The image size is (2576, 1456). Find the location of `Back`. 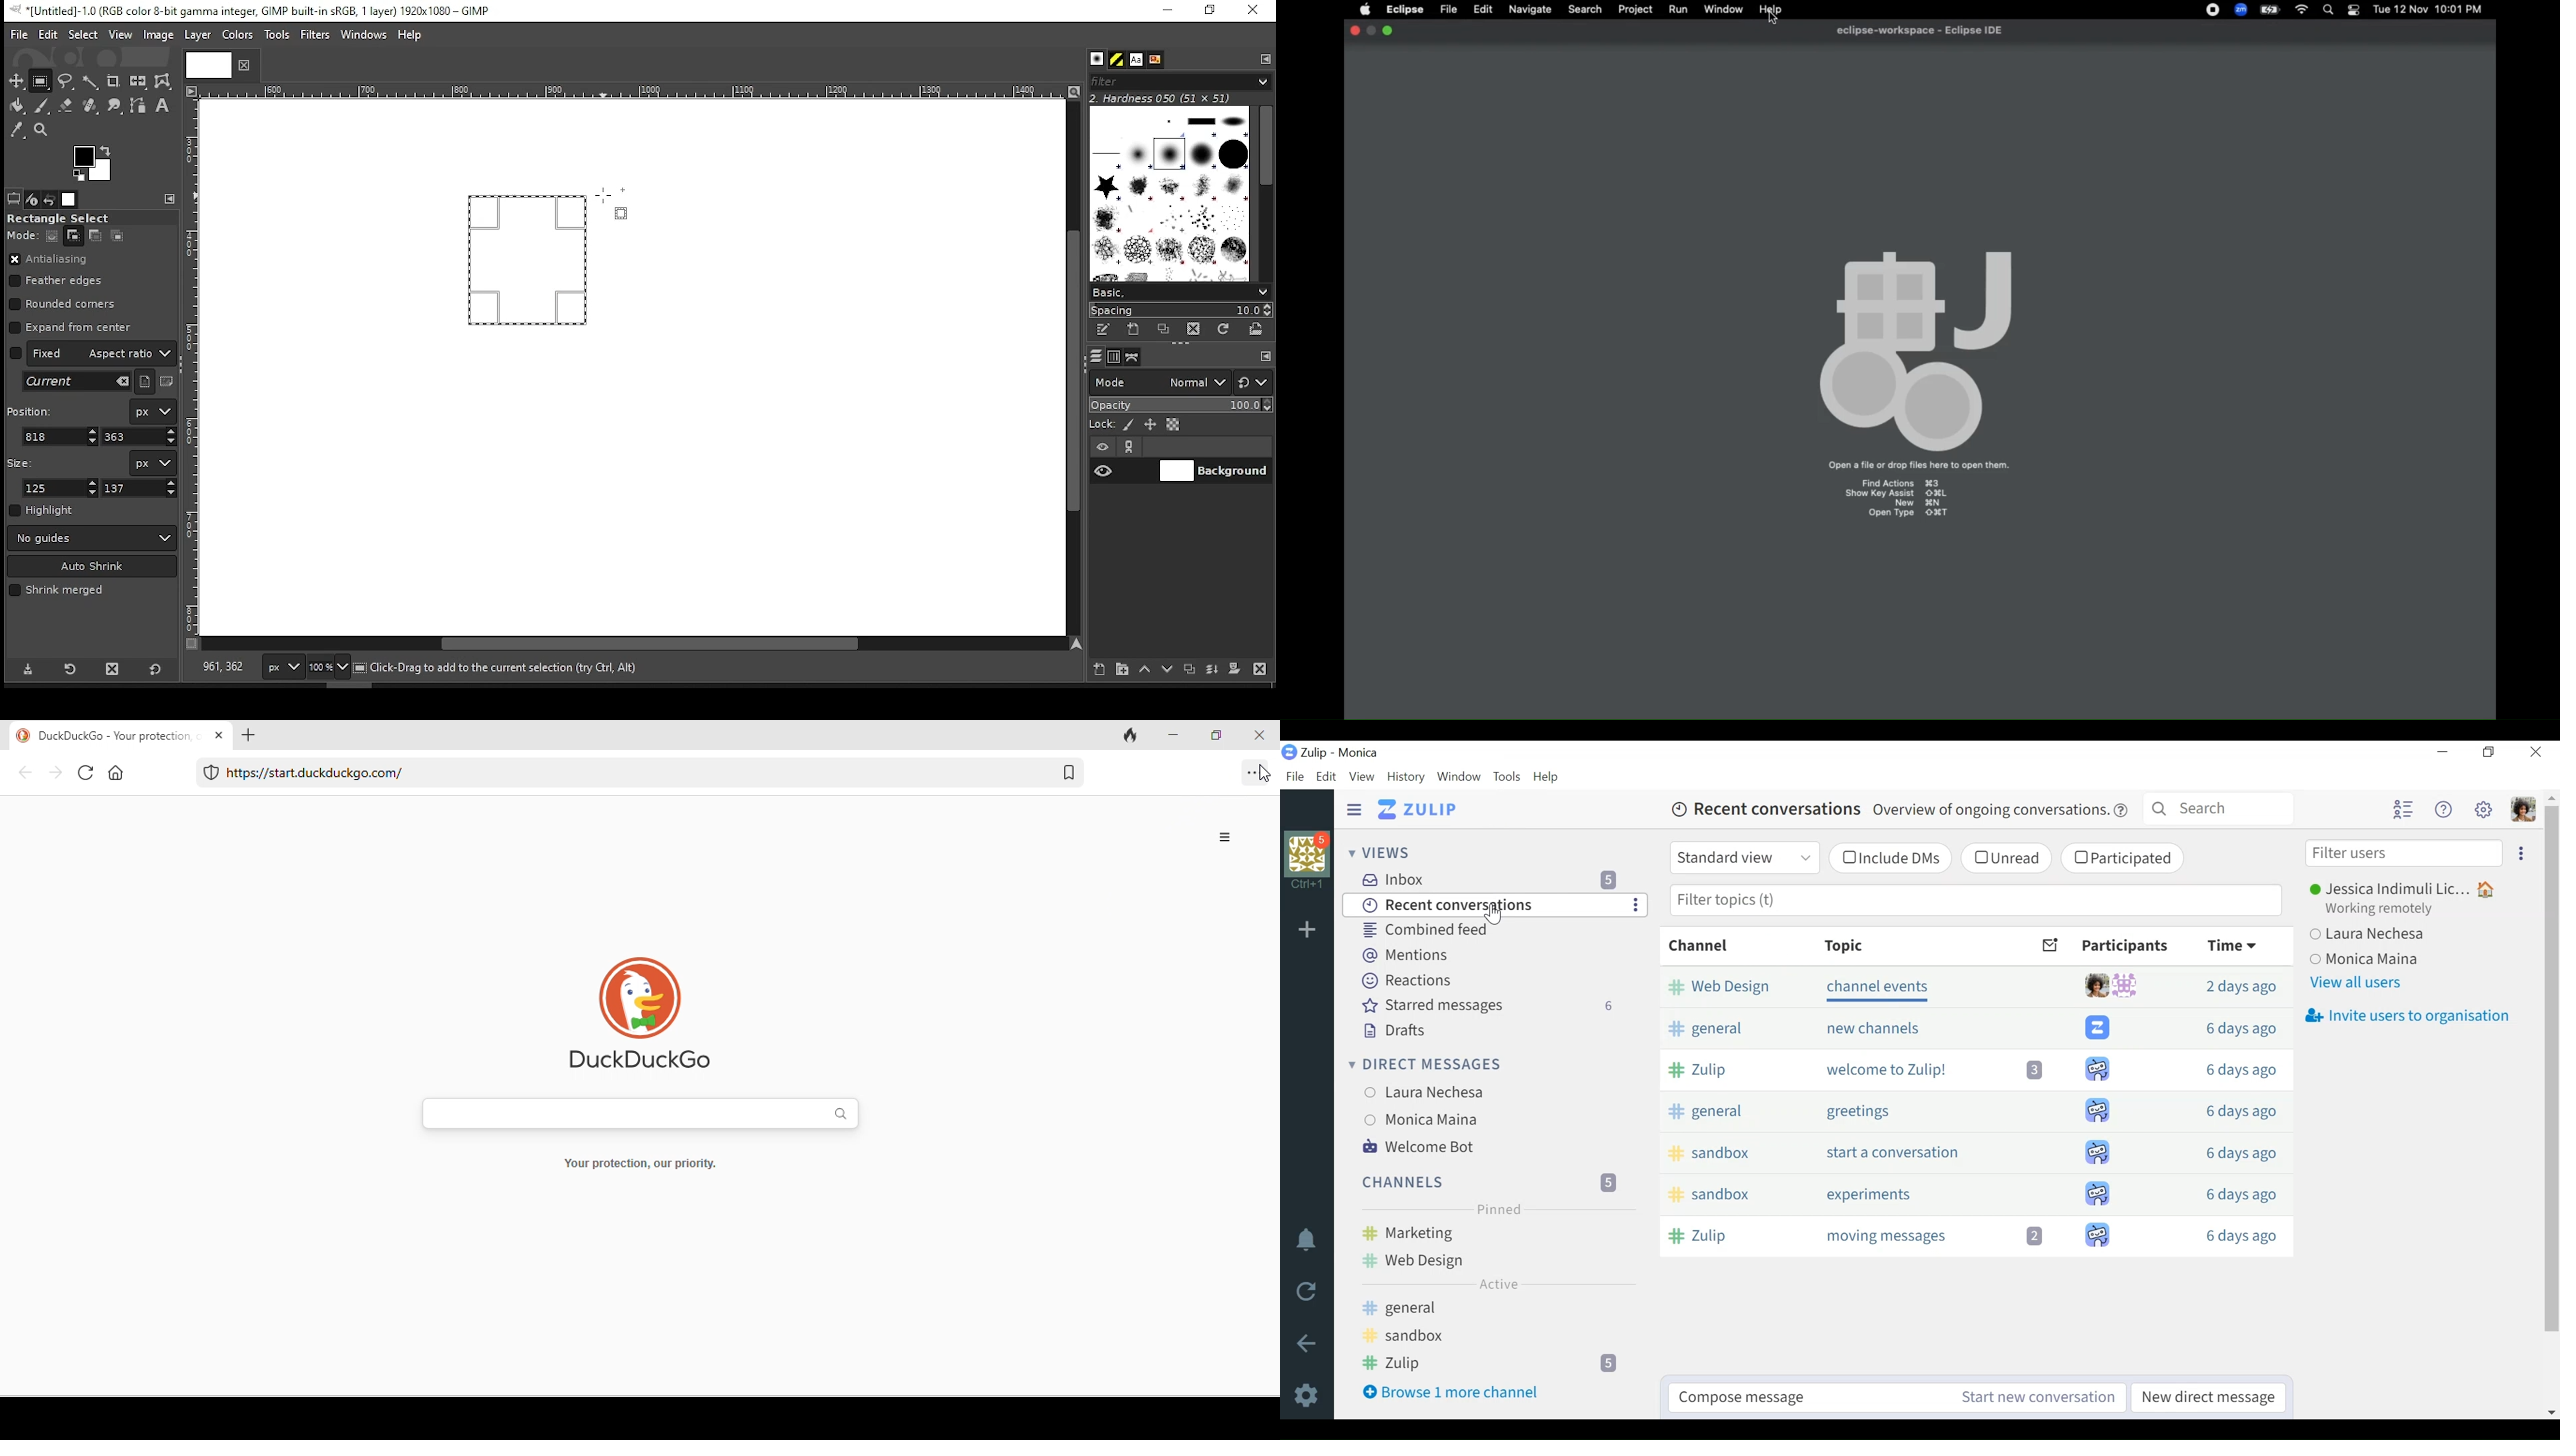

Back is located at coordinates (1309, 1345).